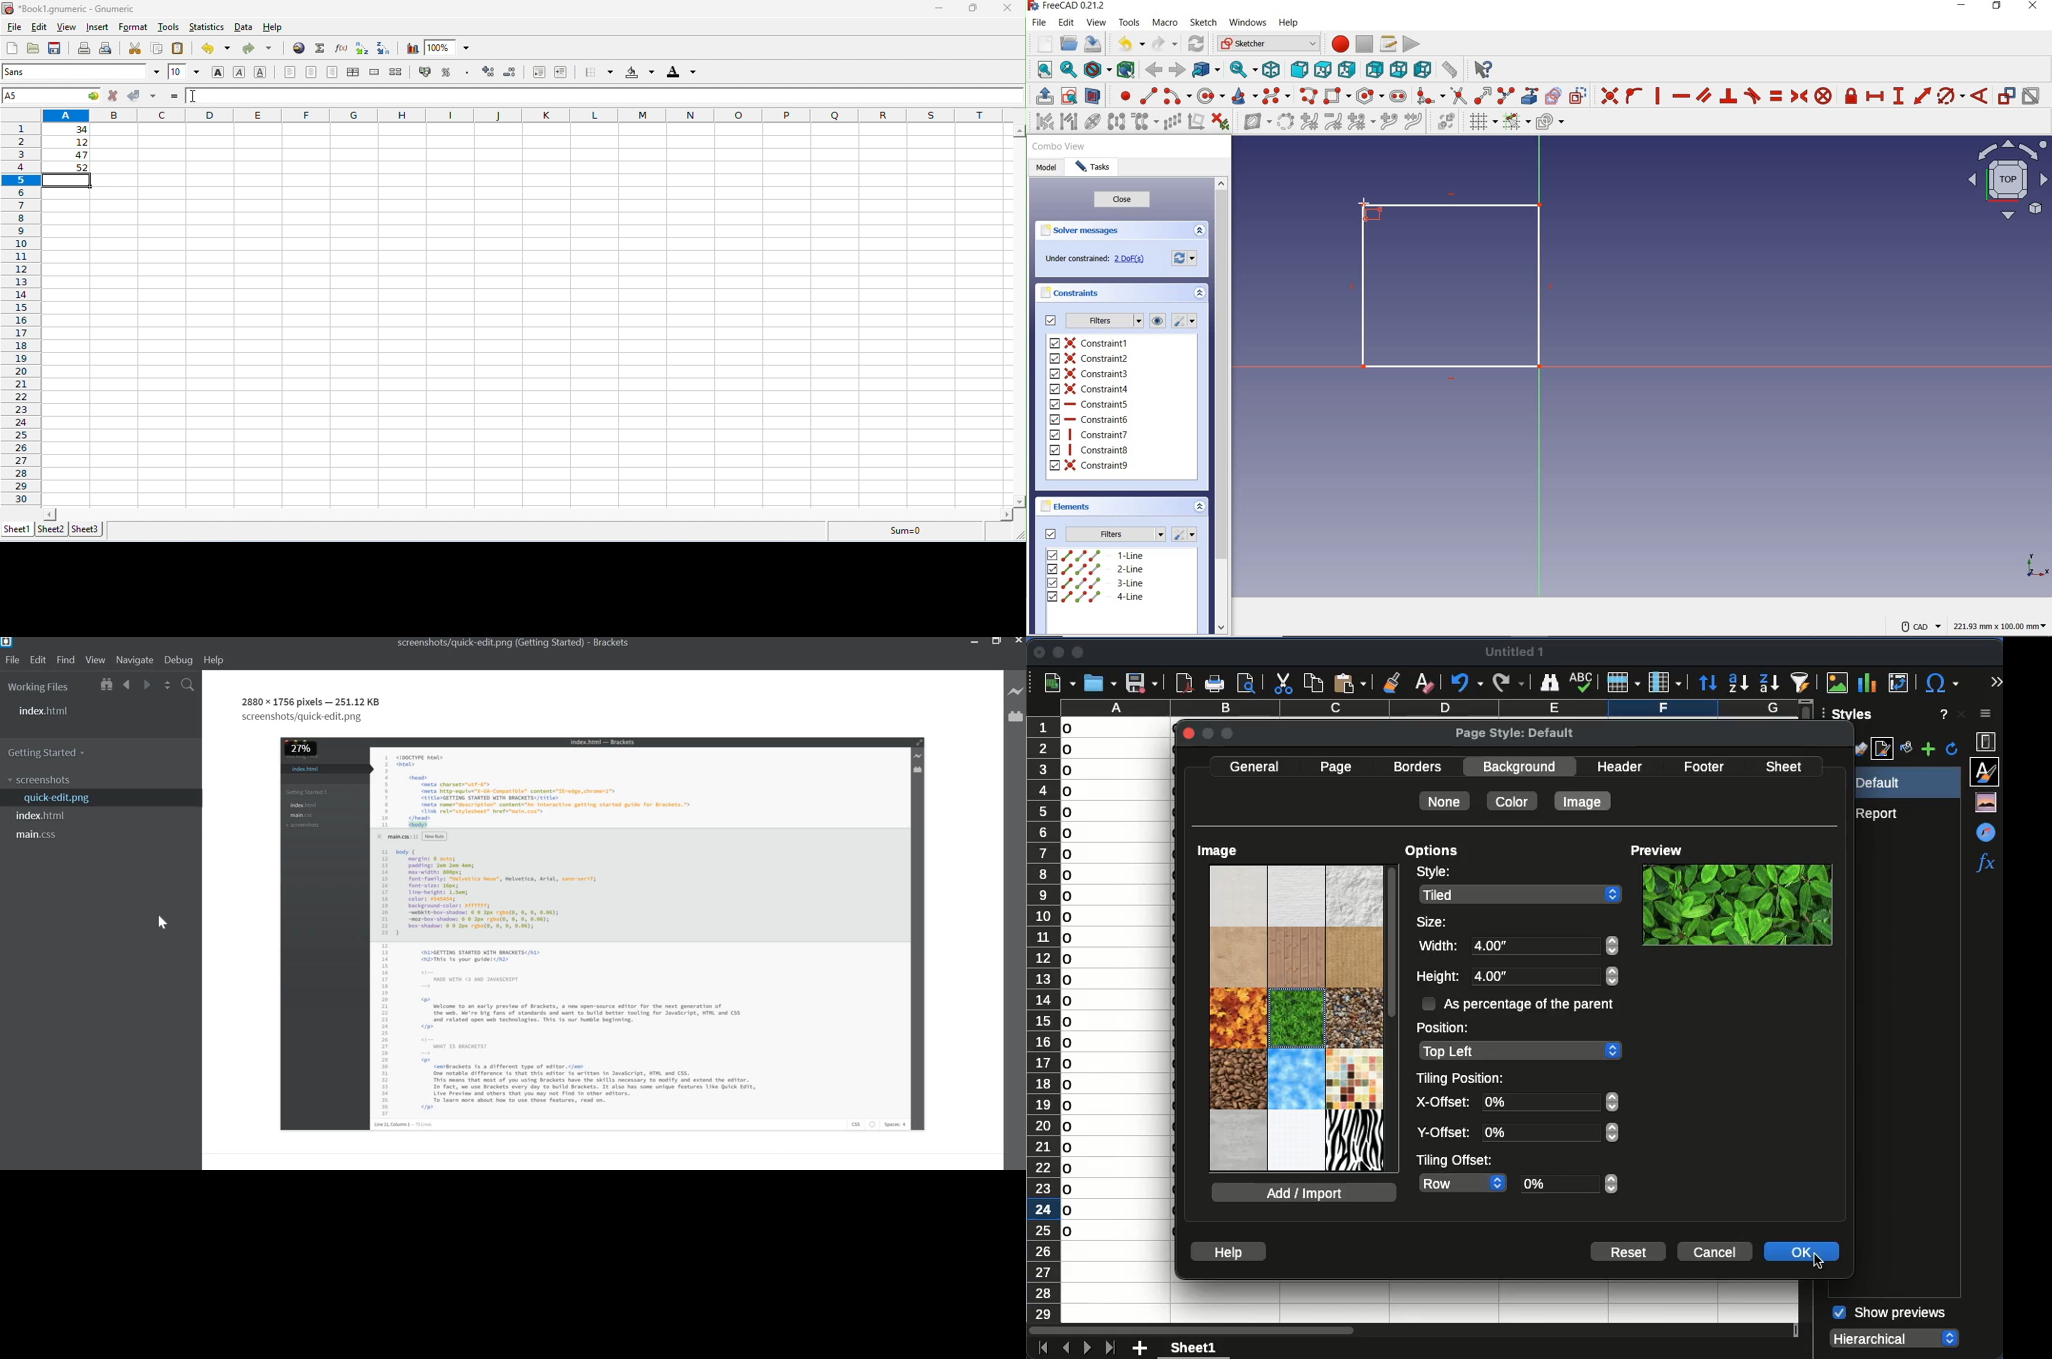 The image size is (2072, 1372). What do you see at coordinates (2031, 96) in the screenshot?
I see `activate or deactivate constraint` at bounding box center [2031, 96].